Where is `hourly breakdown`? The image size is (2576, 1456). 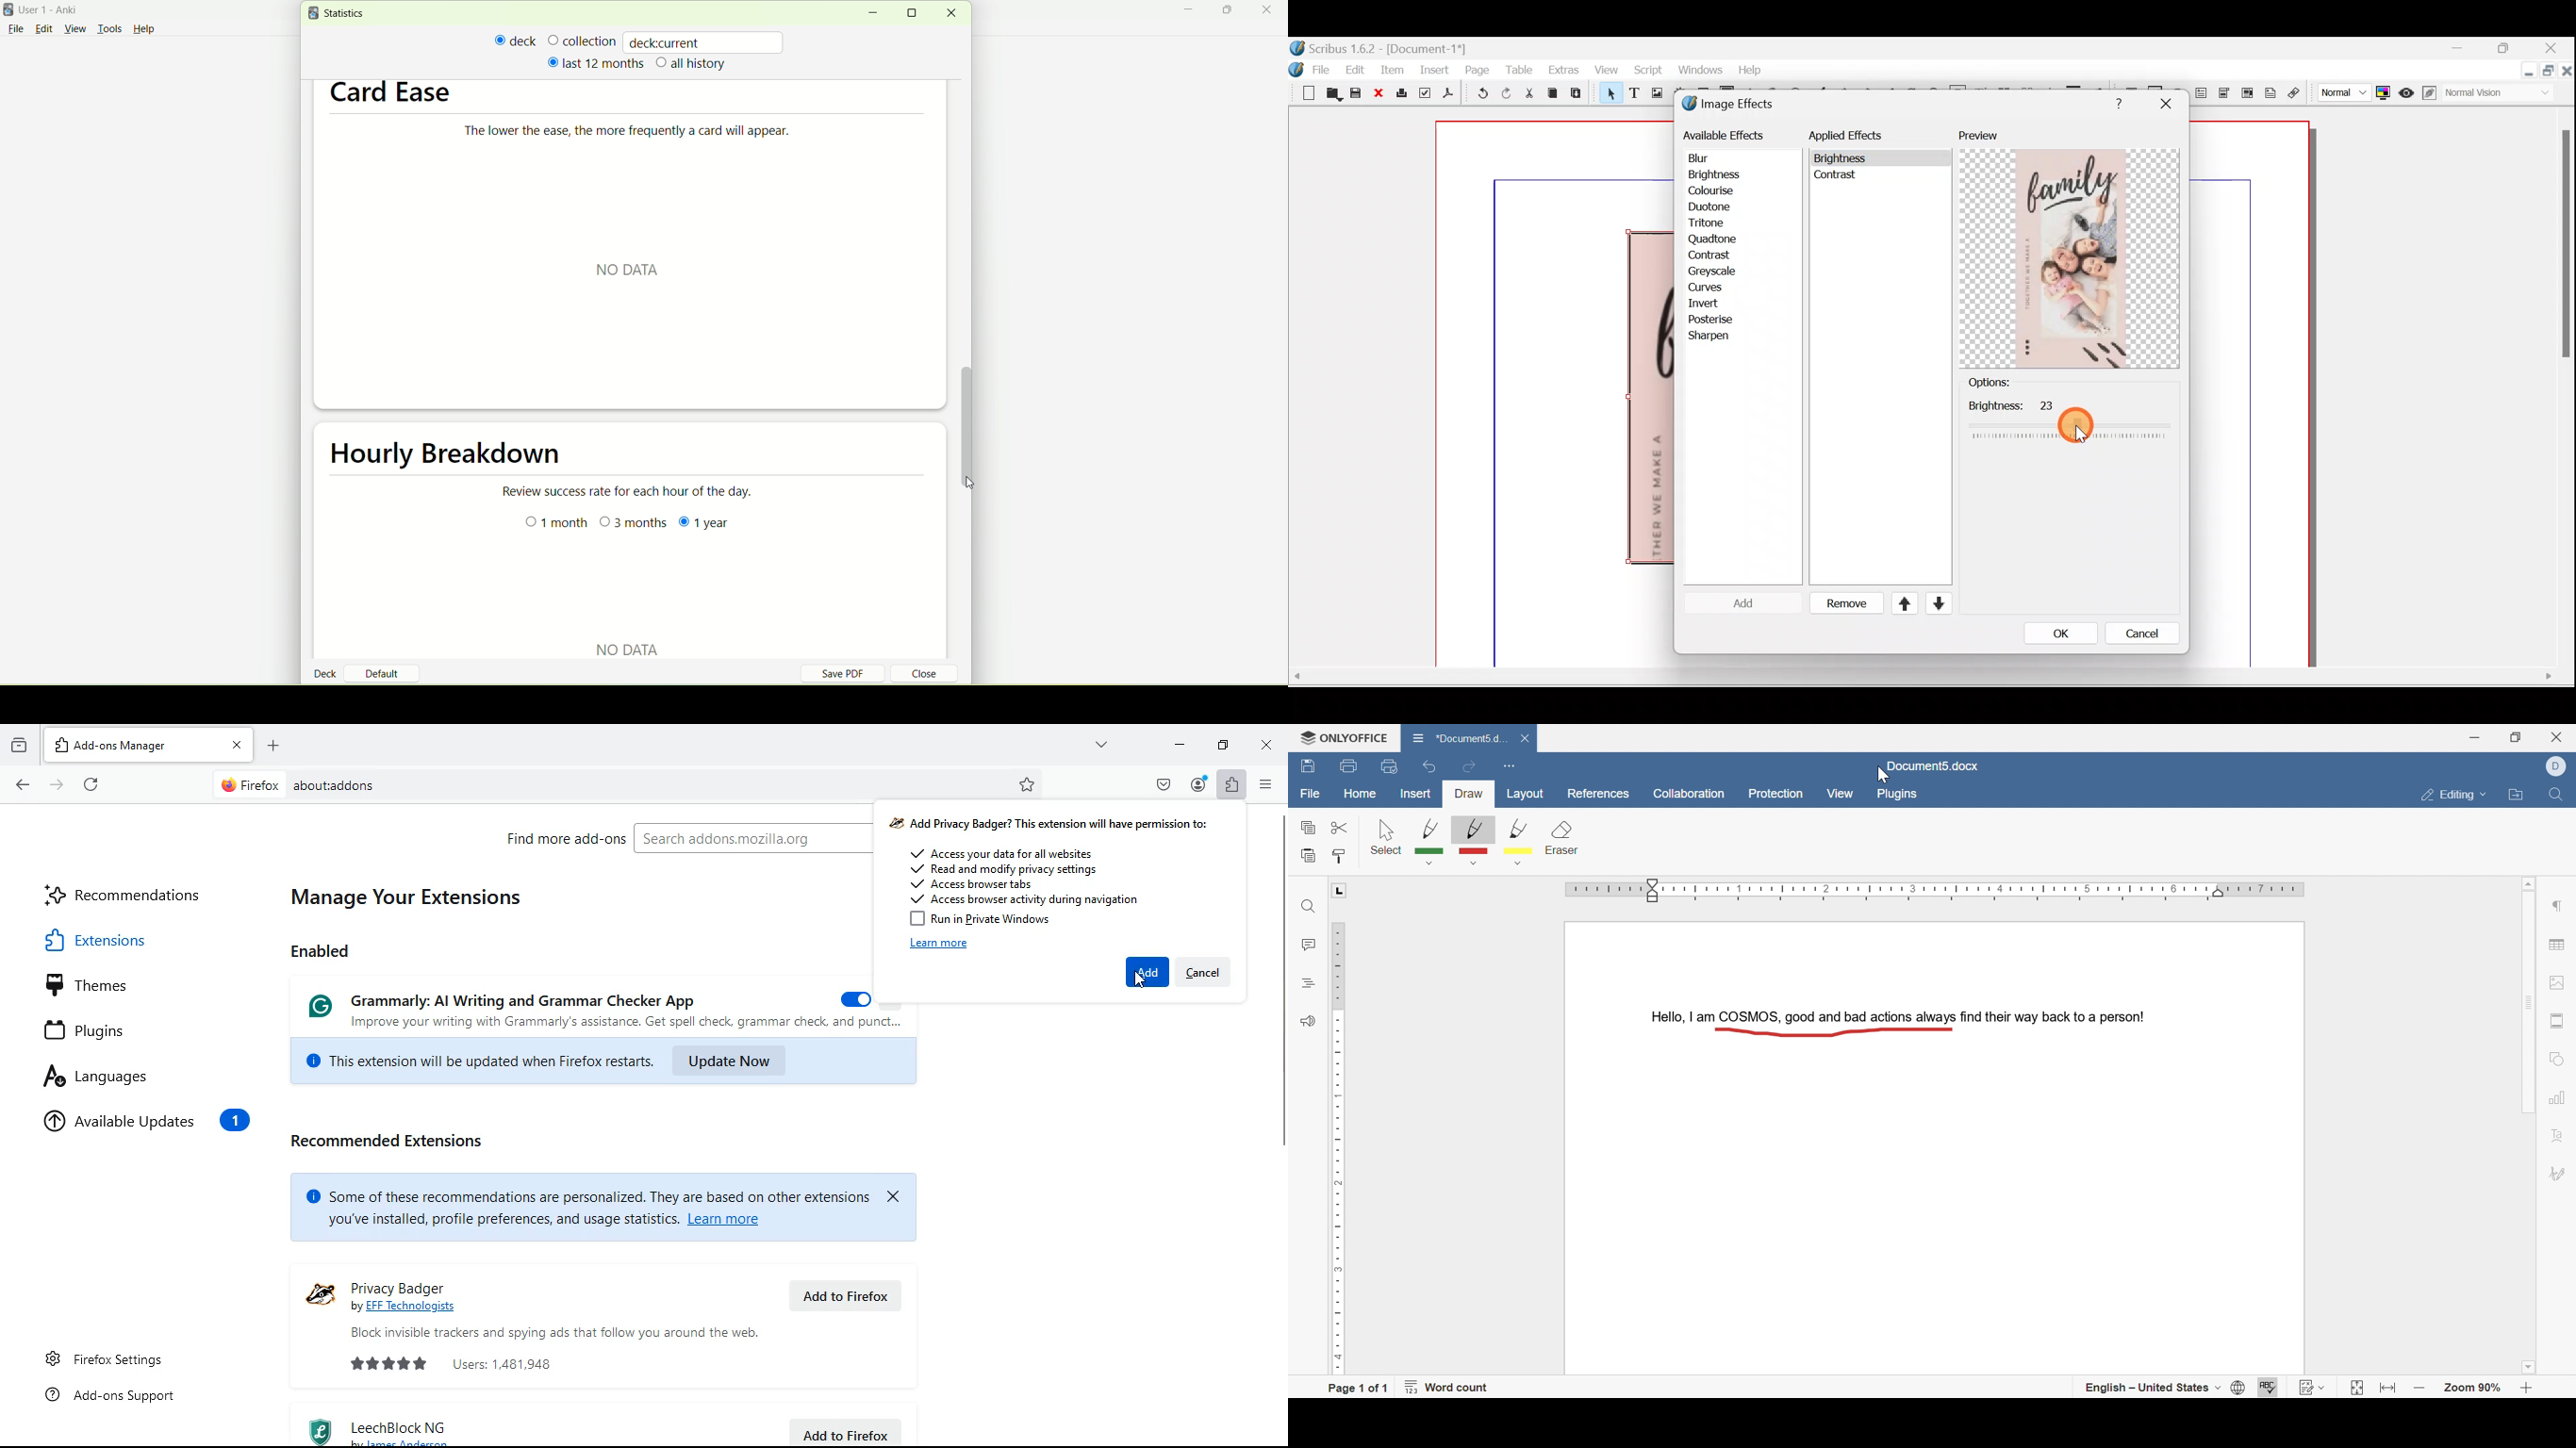
hourly breakdown is located at coordinates (438, 458).